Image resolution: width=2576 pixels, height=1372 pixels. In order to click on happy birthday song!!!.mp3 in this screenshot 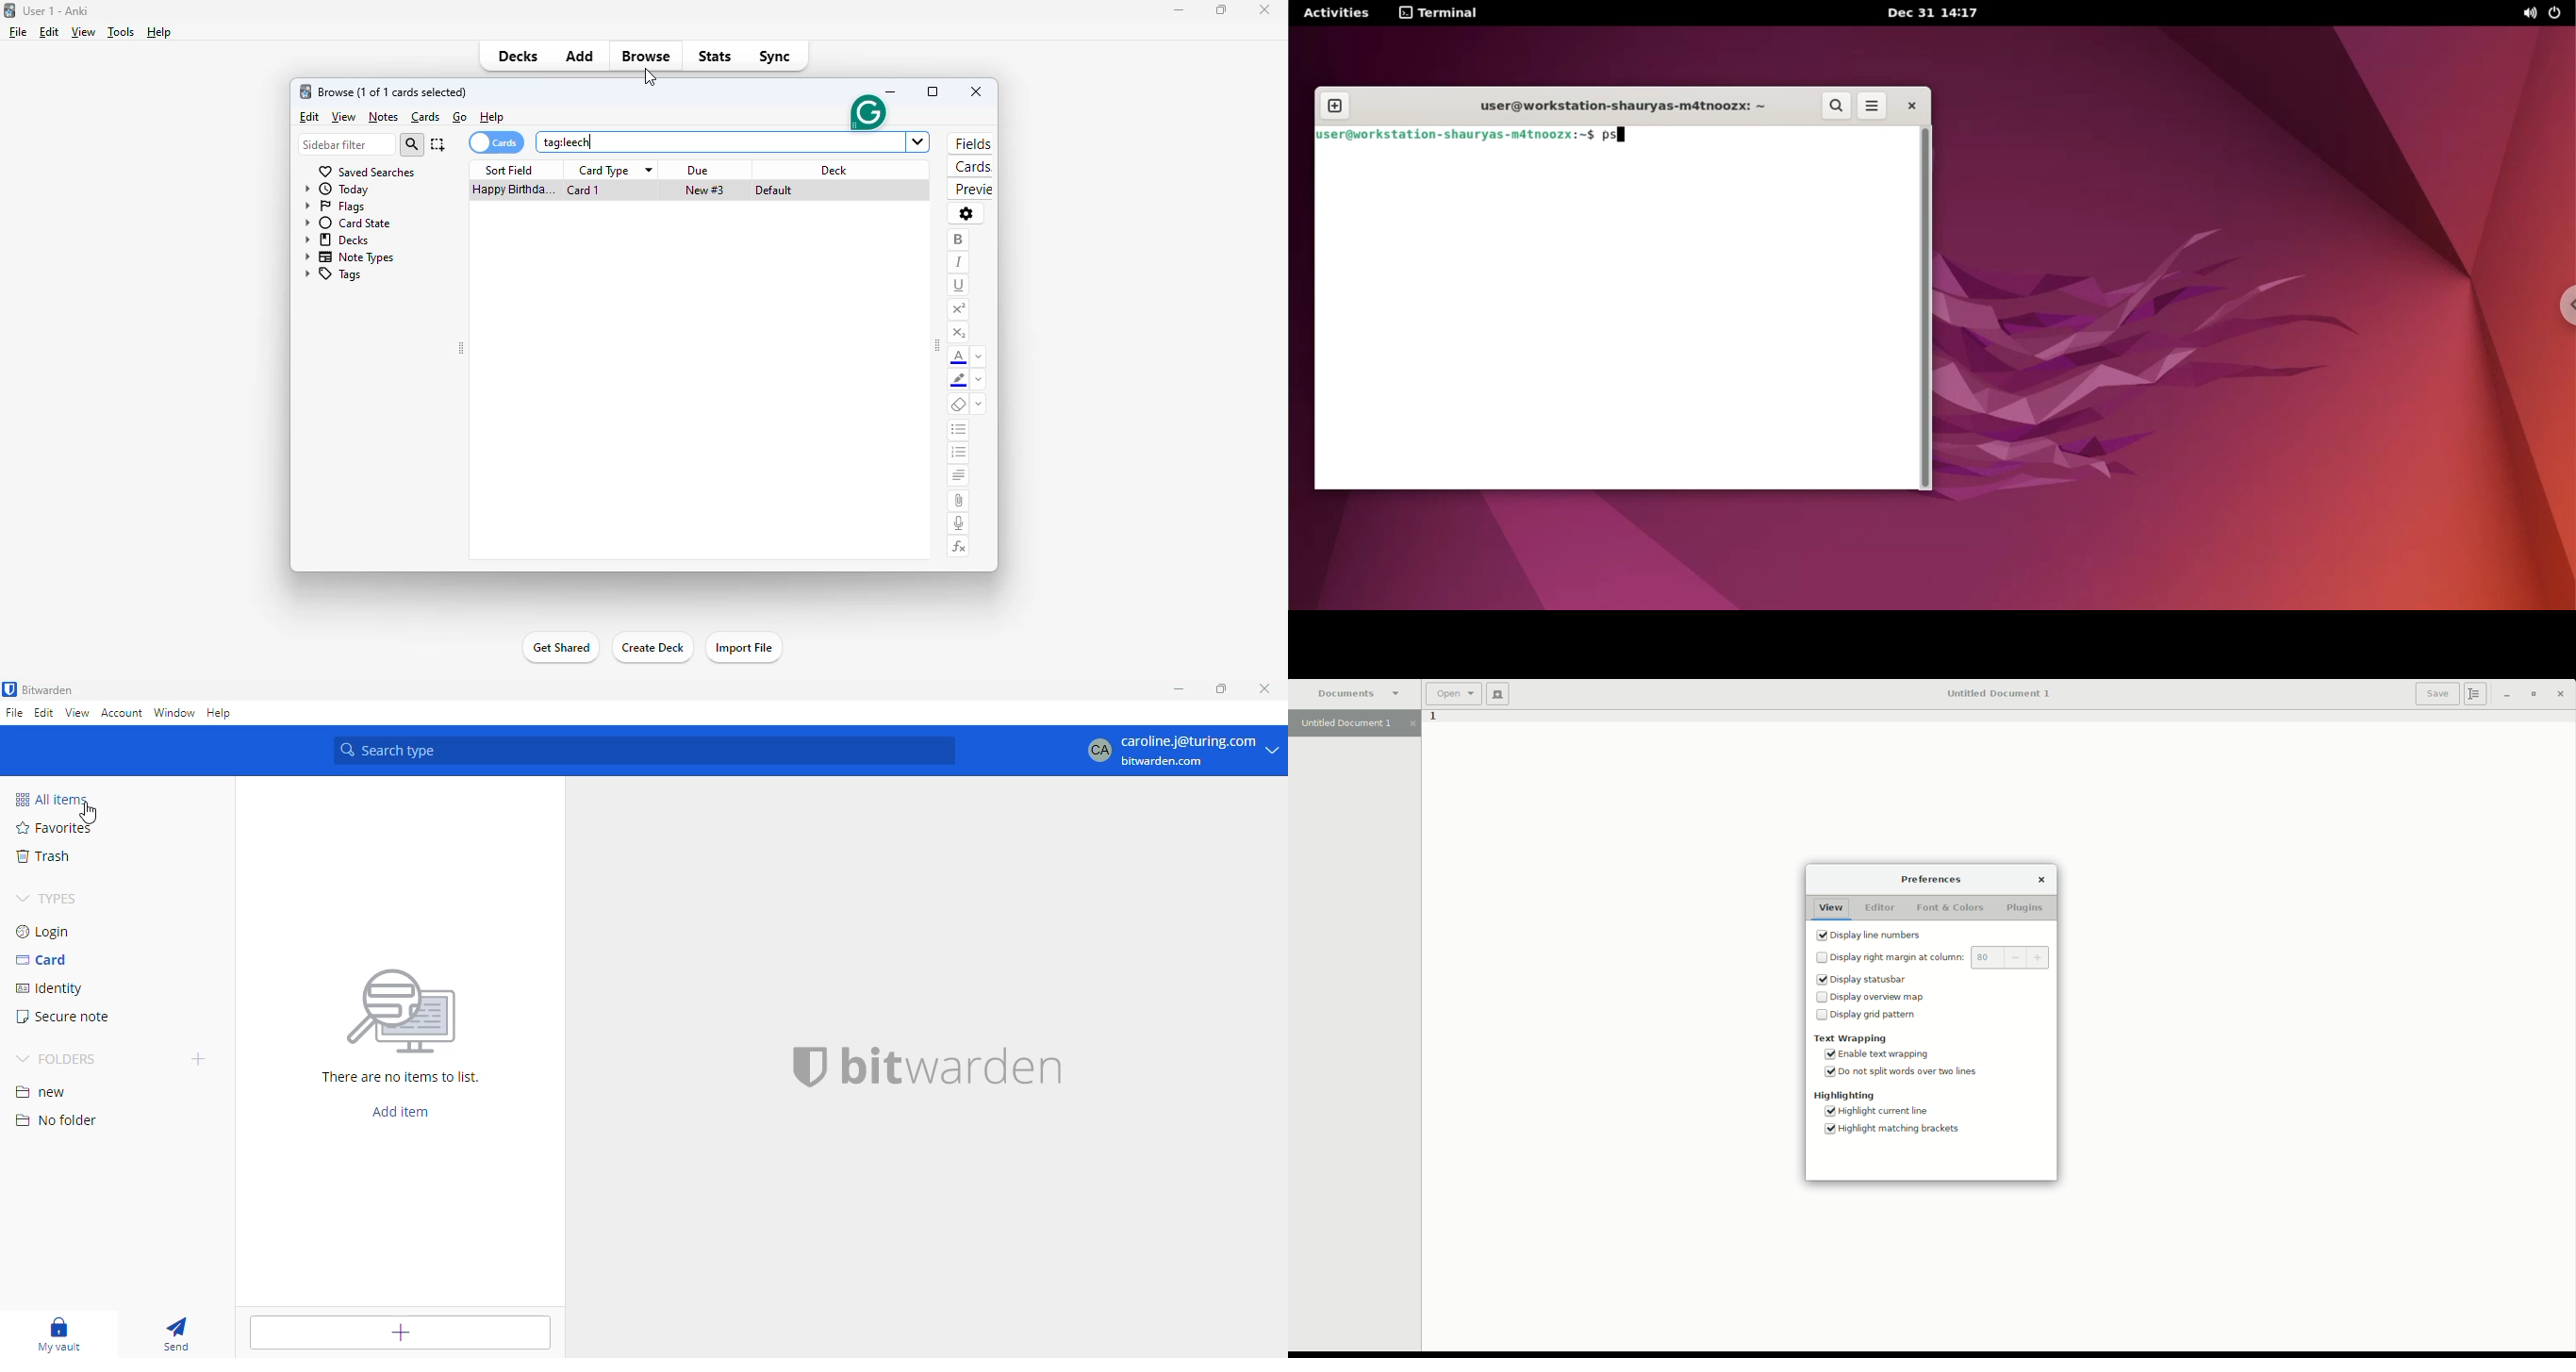, I will do `click(517, 190)`.